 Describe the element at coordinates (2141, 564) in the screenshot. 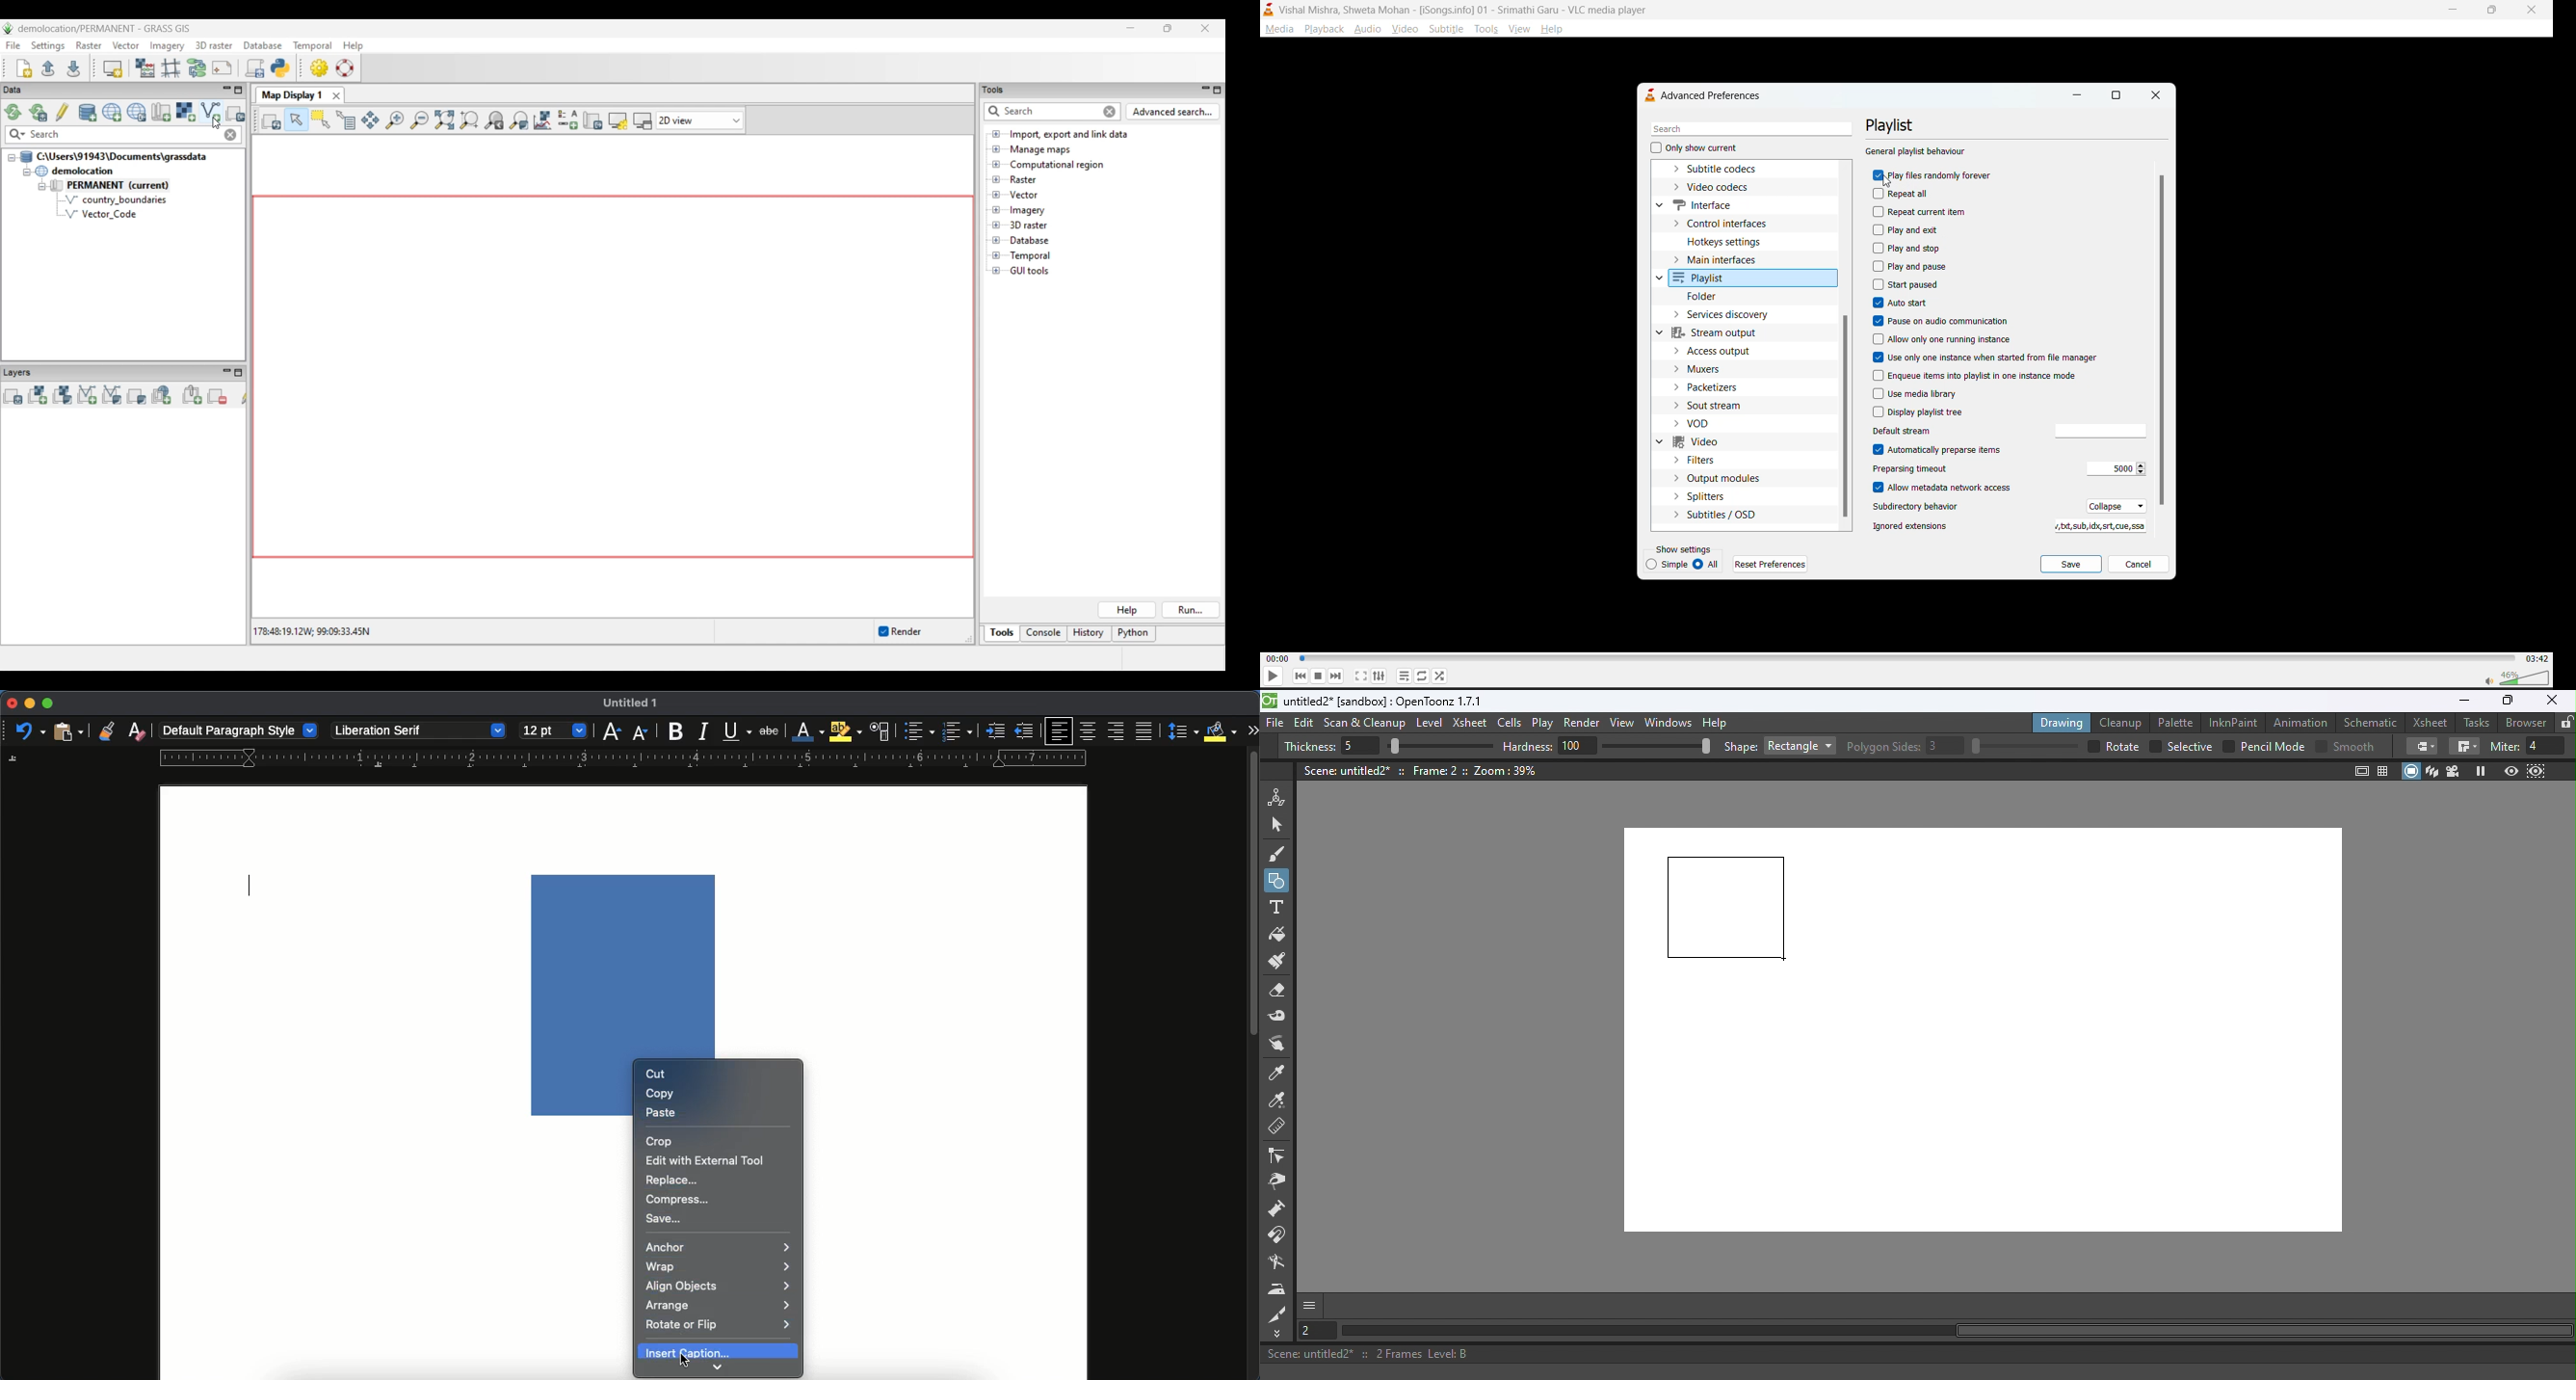

I see `cancel` at that location.